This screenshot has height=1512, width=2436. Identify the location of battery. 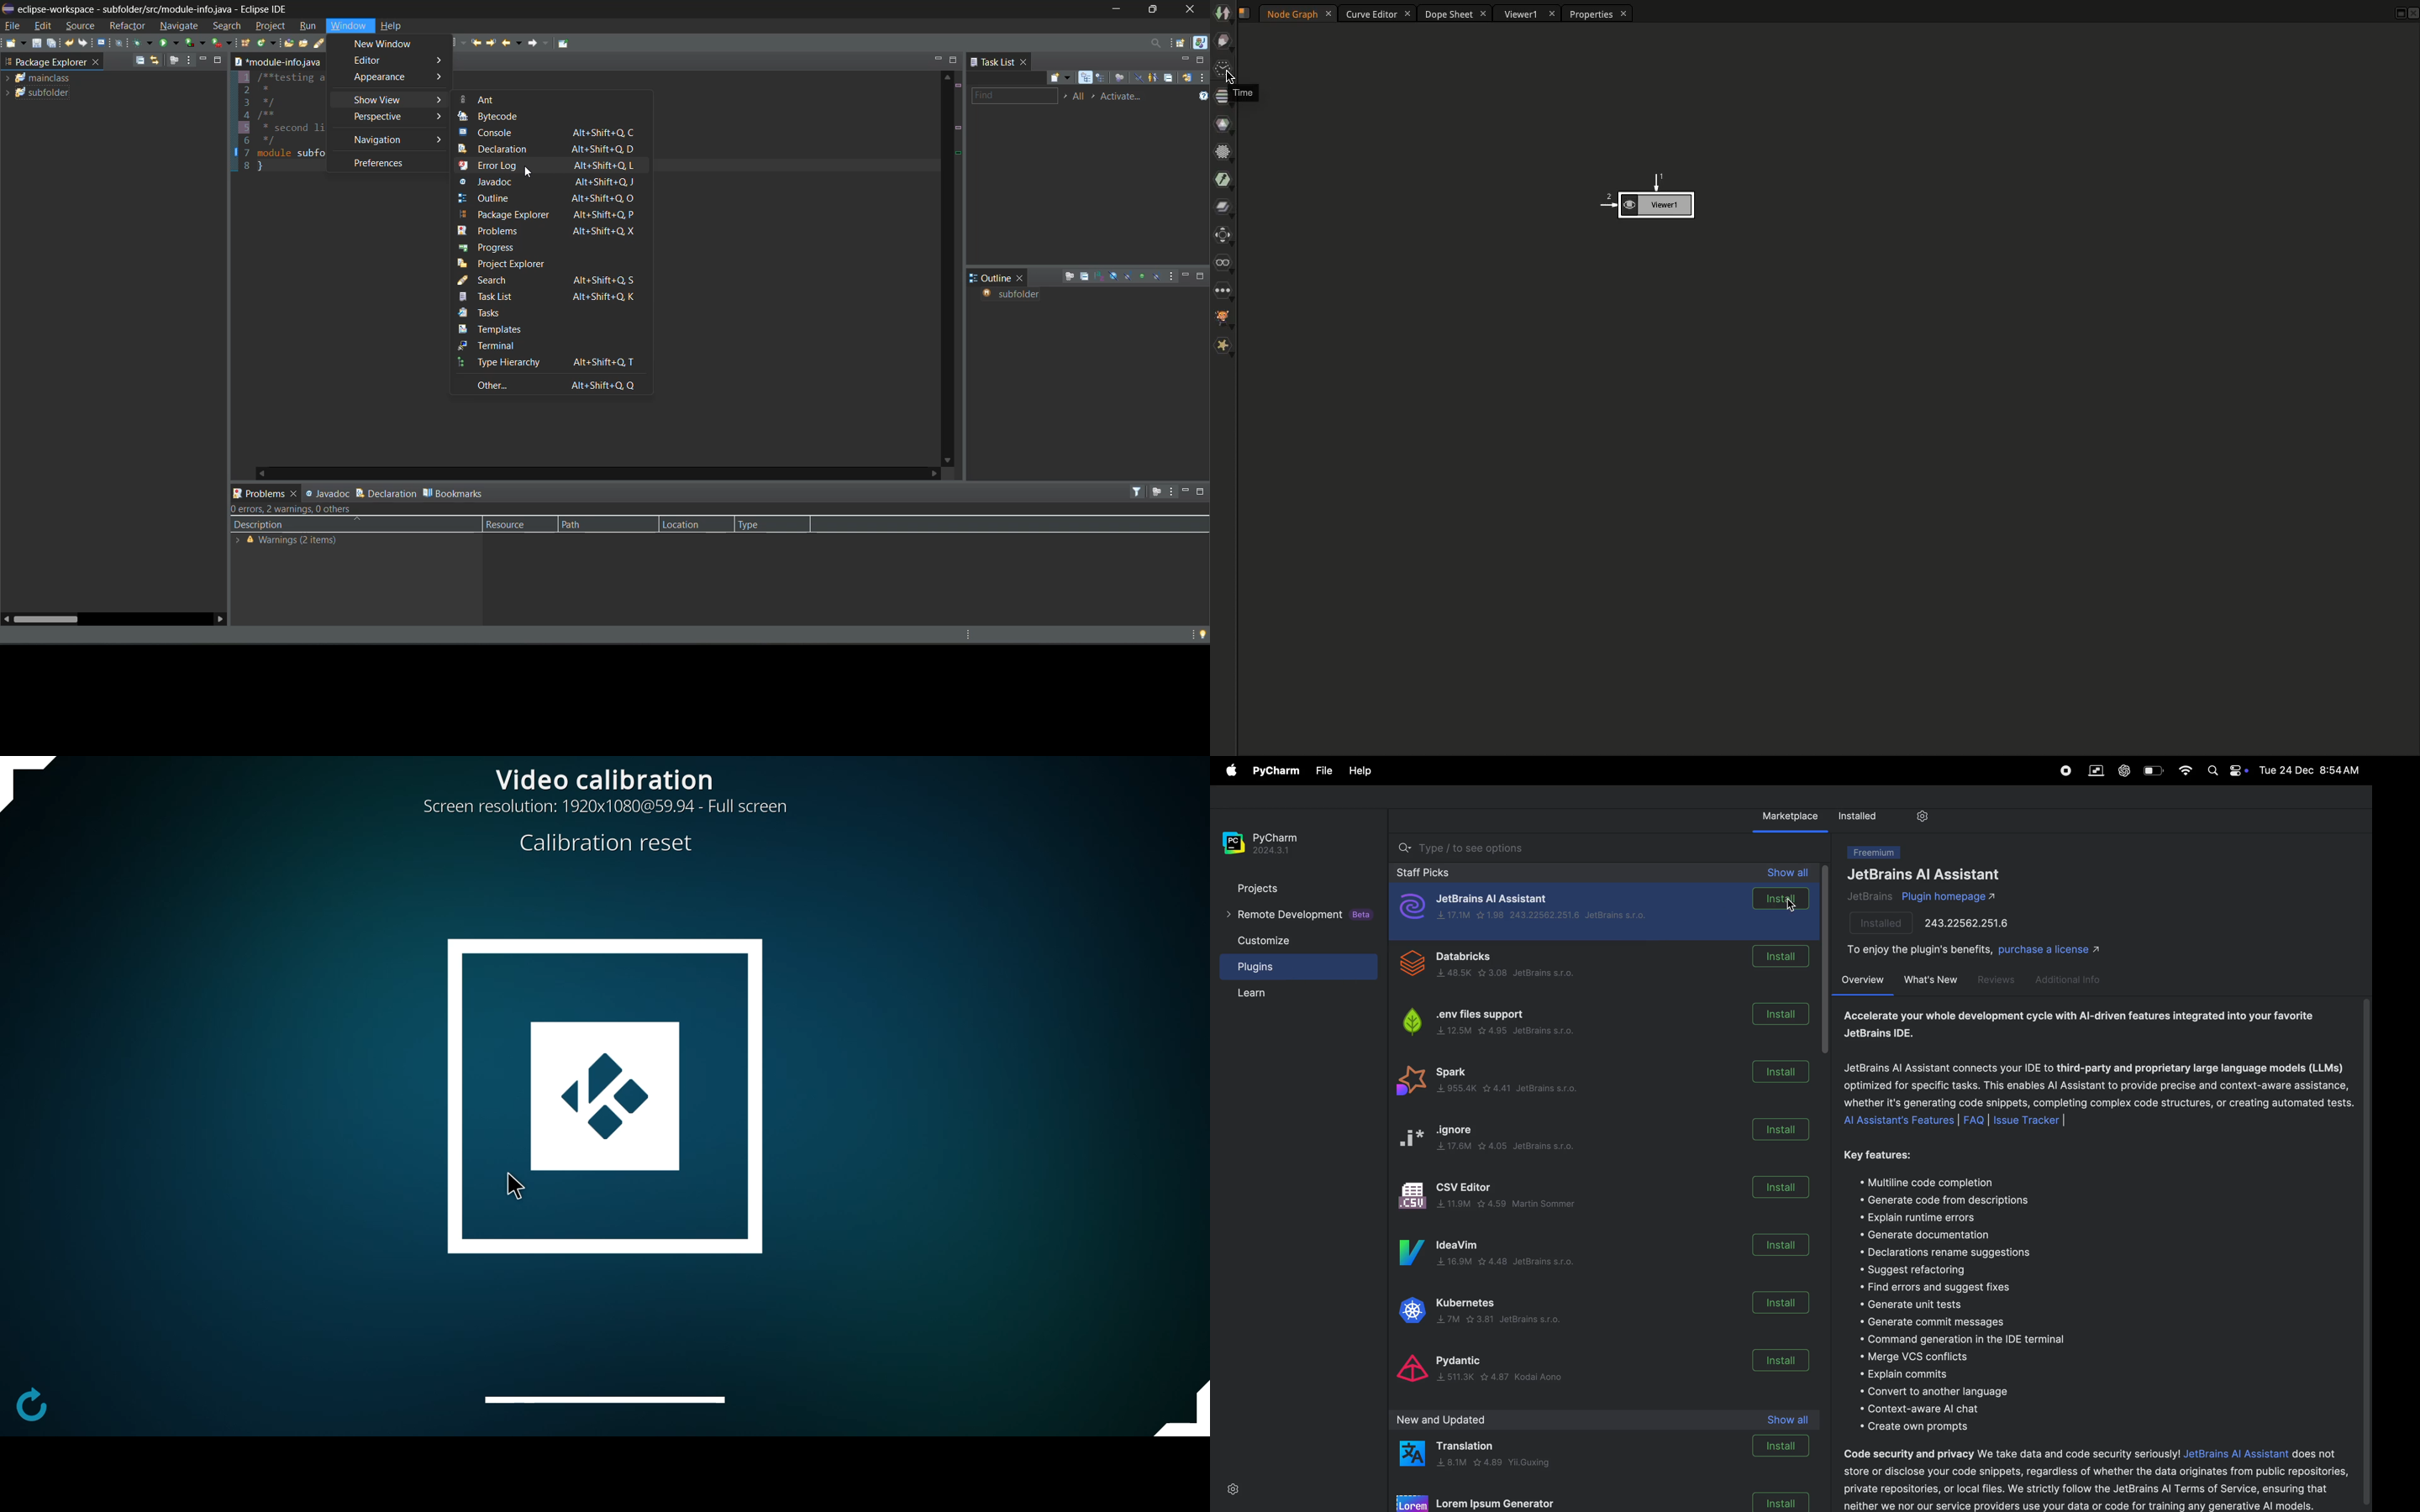
(2150, 769).